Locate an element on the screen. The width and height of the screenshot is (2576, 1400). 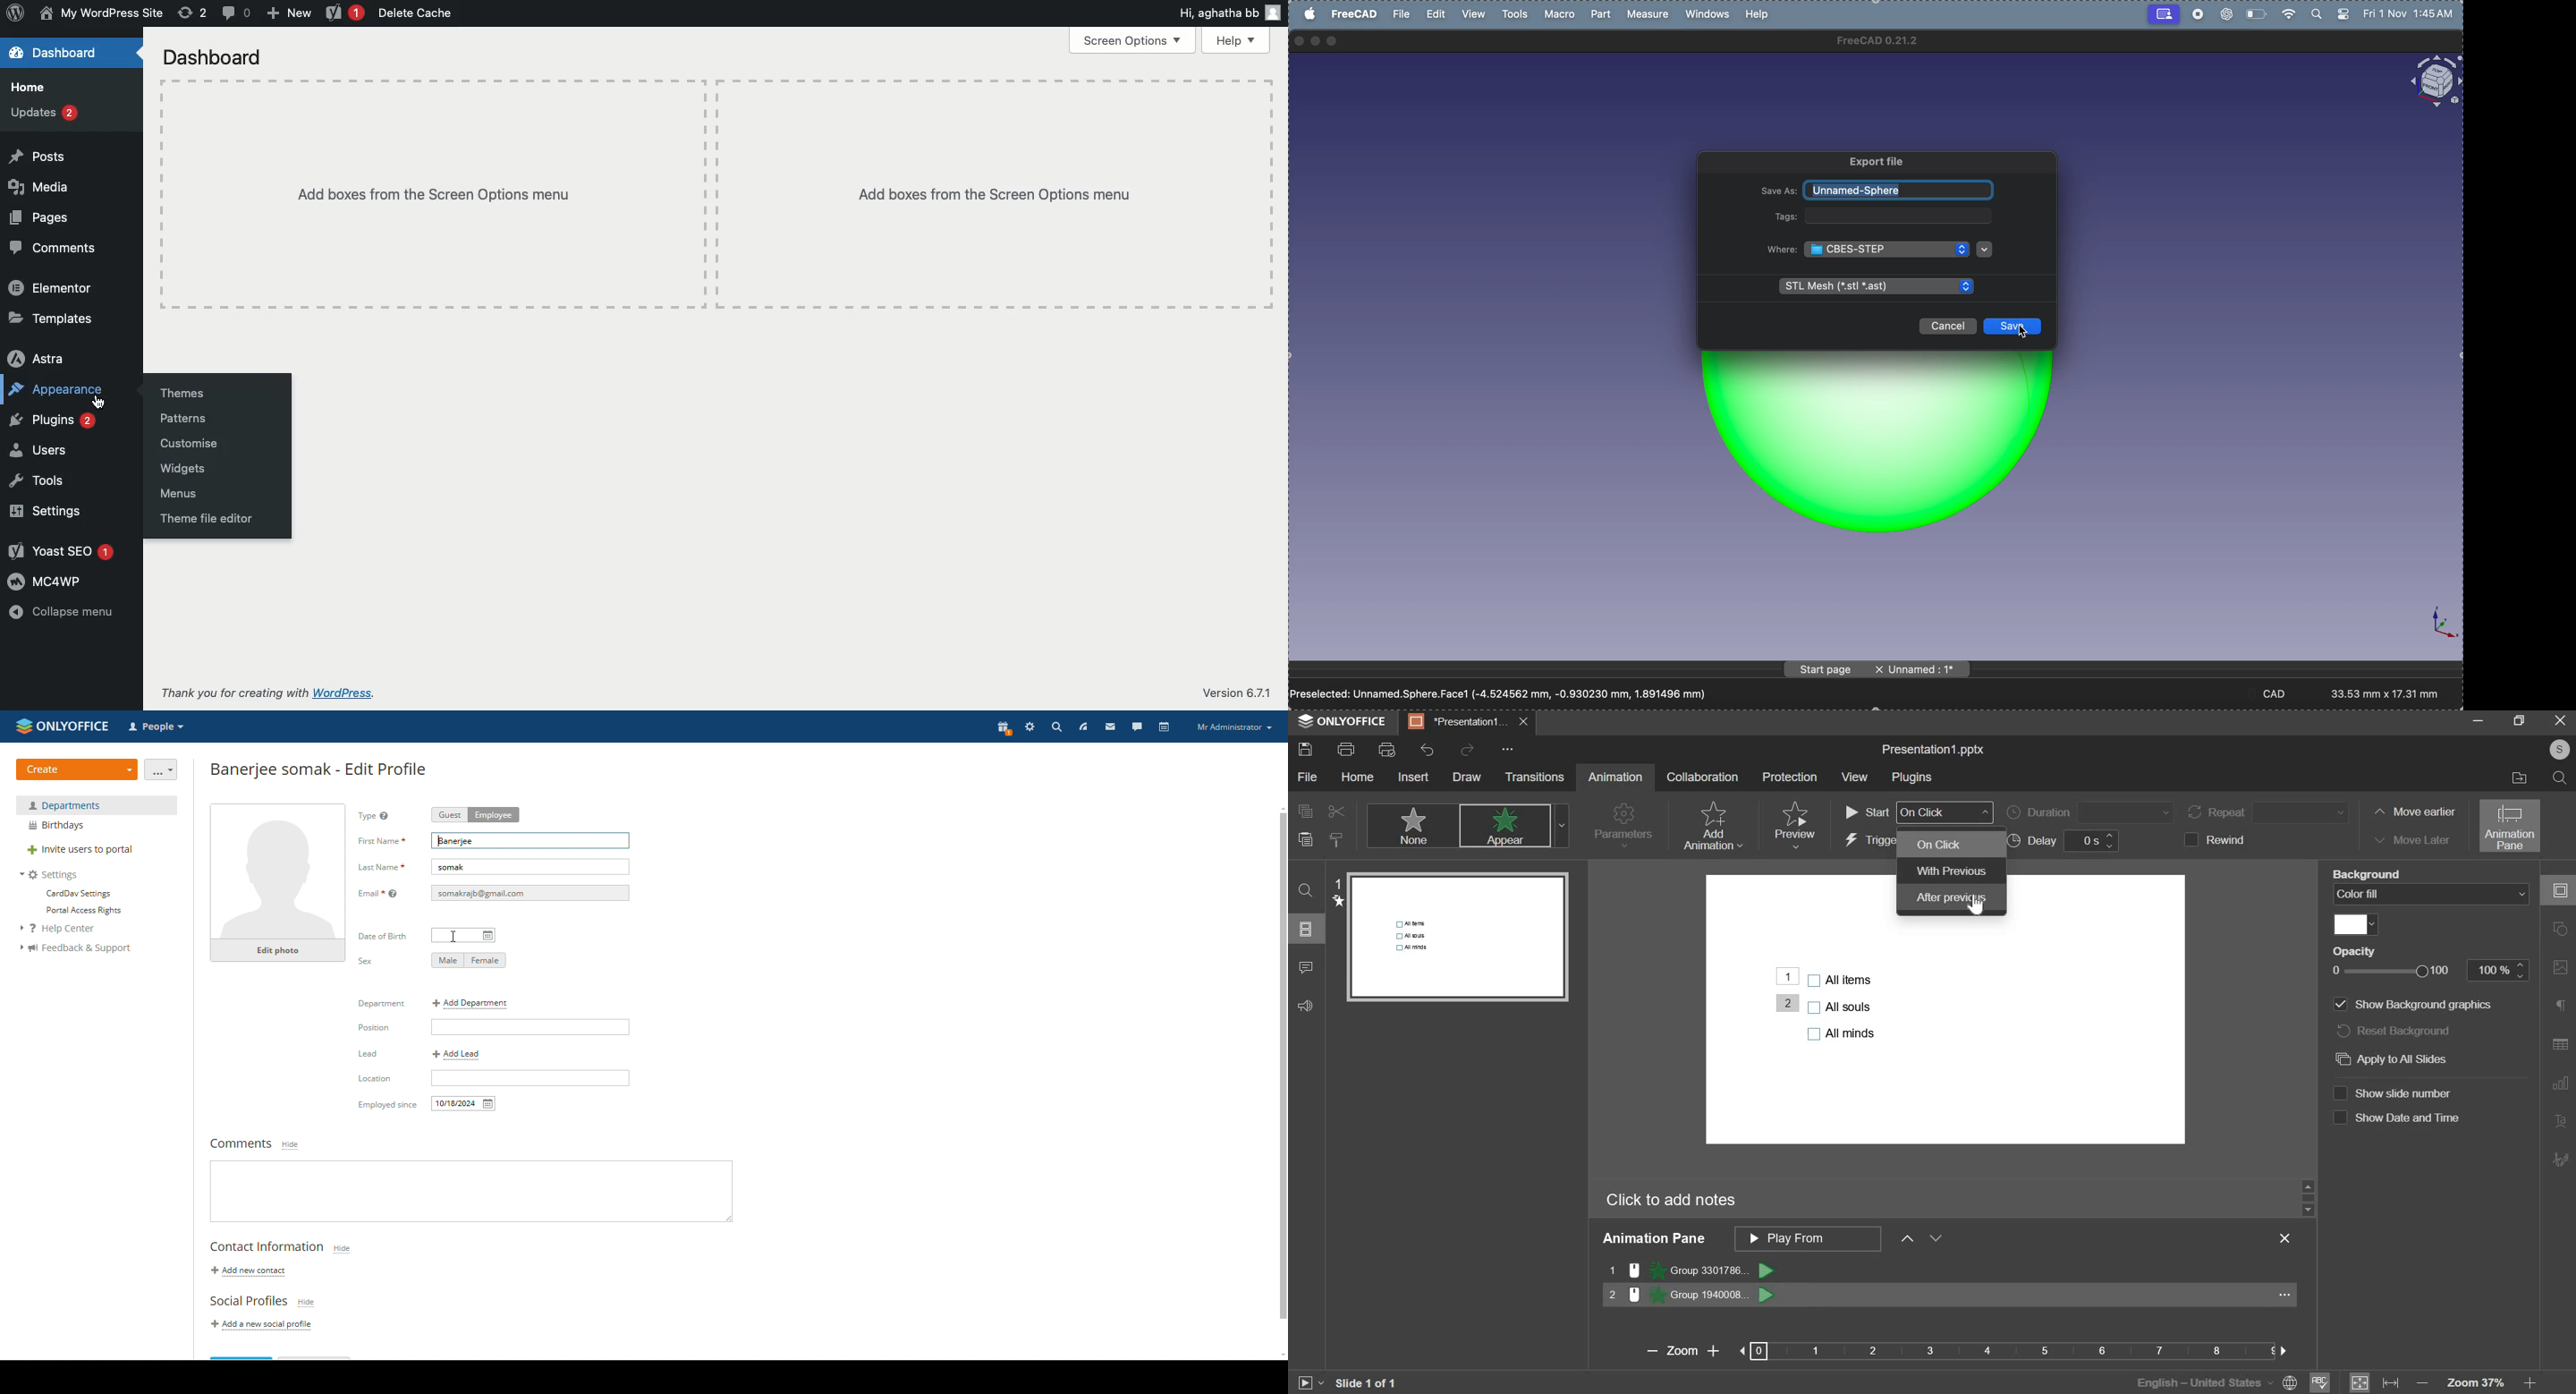
animation pane is located at coordinates (2511, 826).